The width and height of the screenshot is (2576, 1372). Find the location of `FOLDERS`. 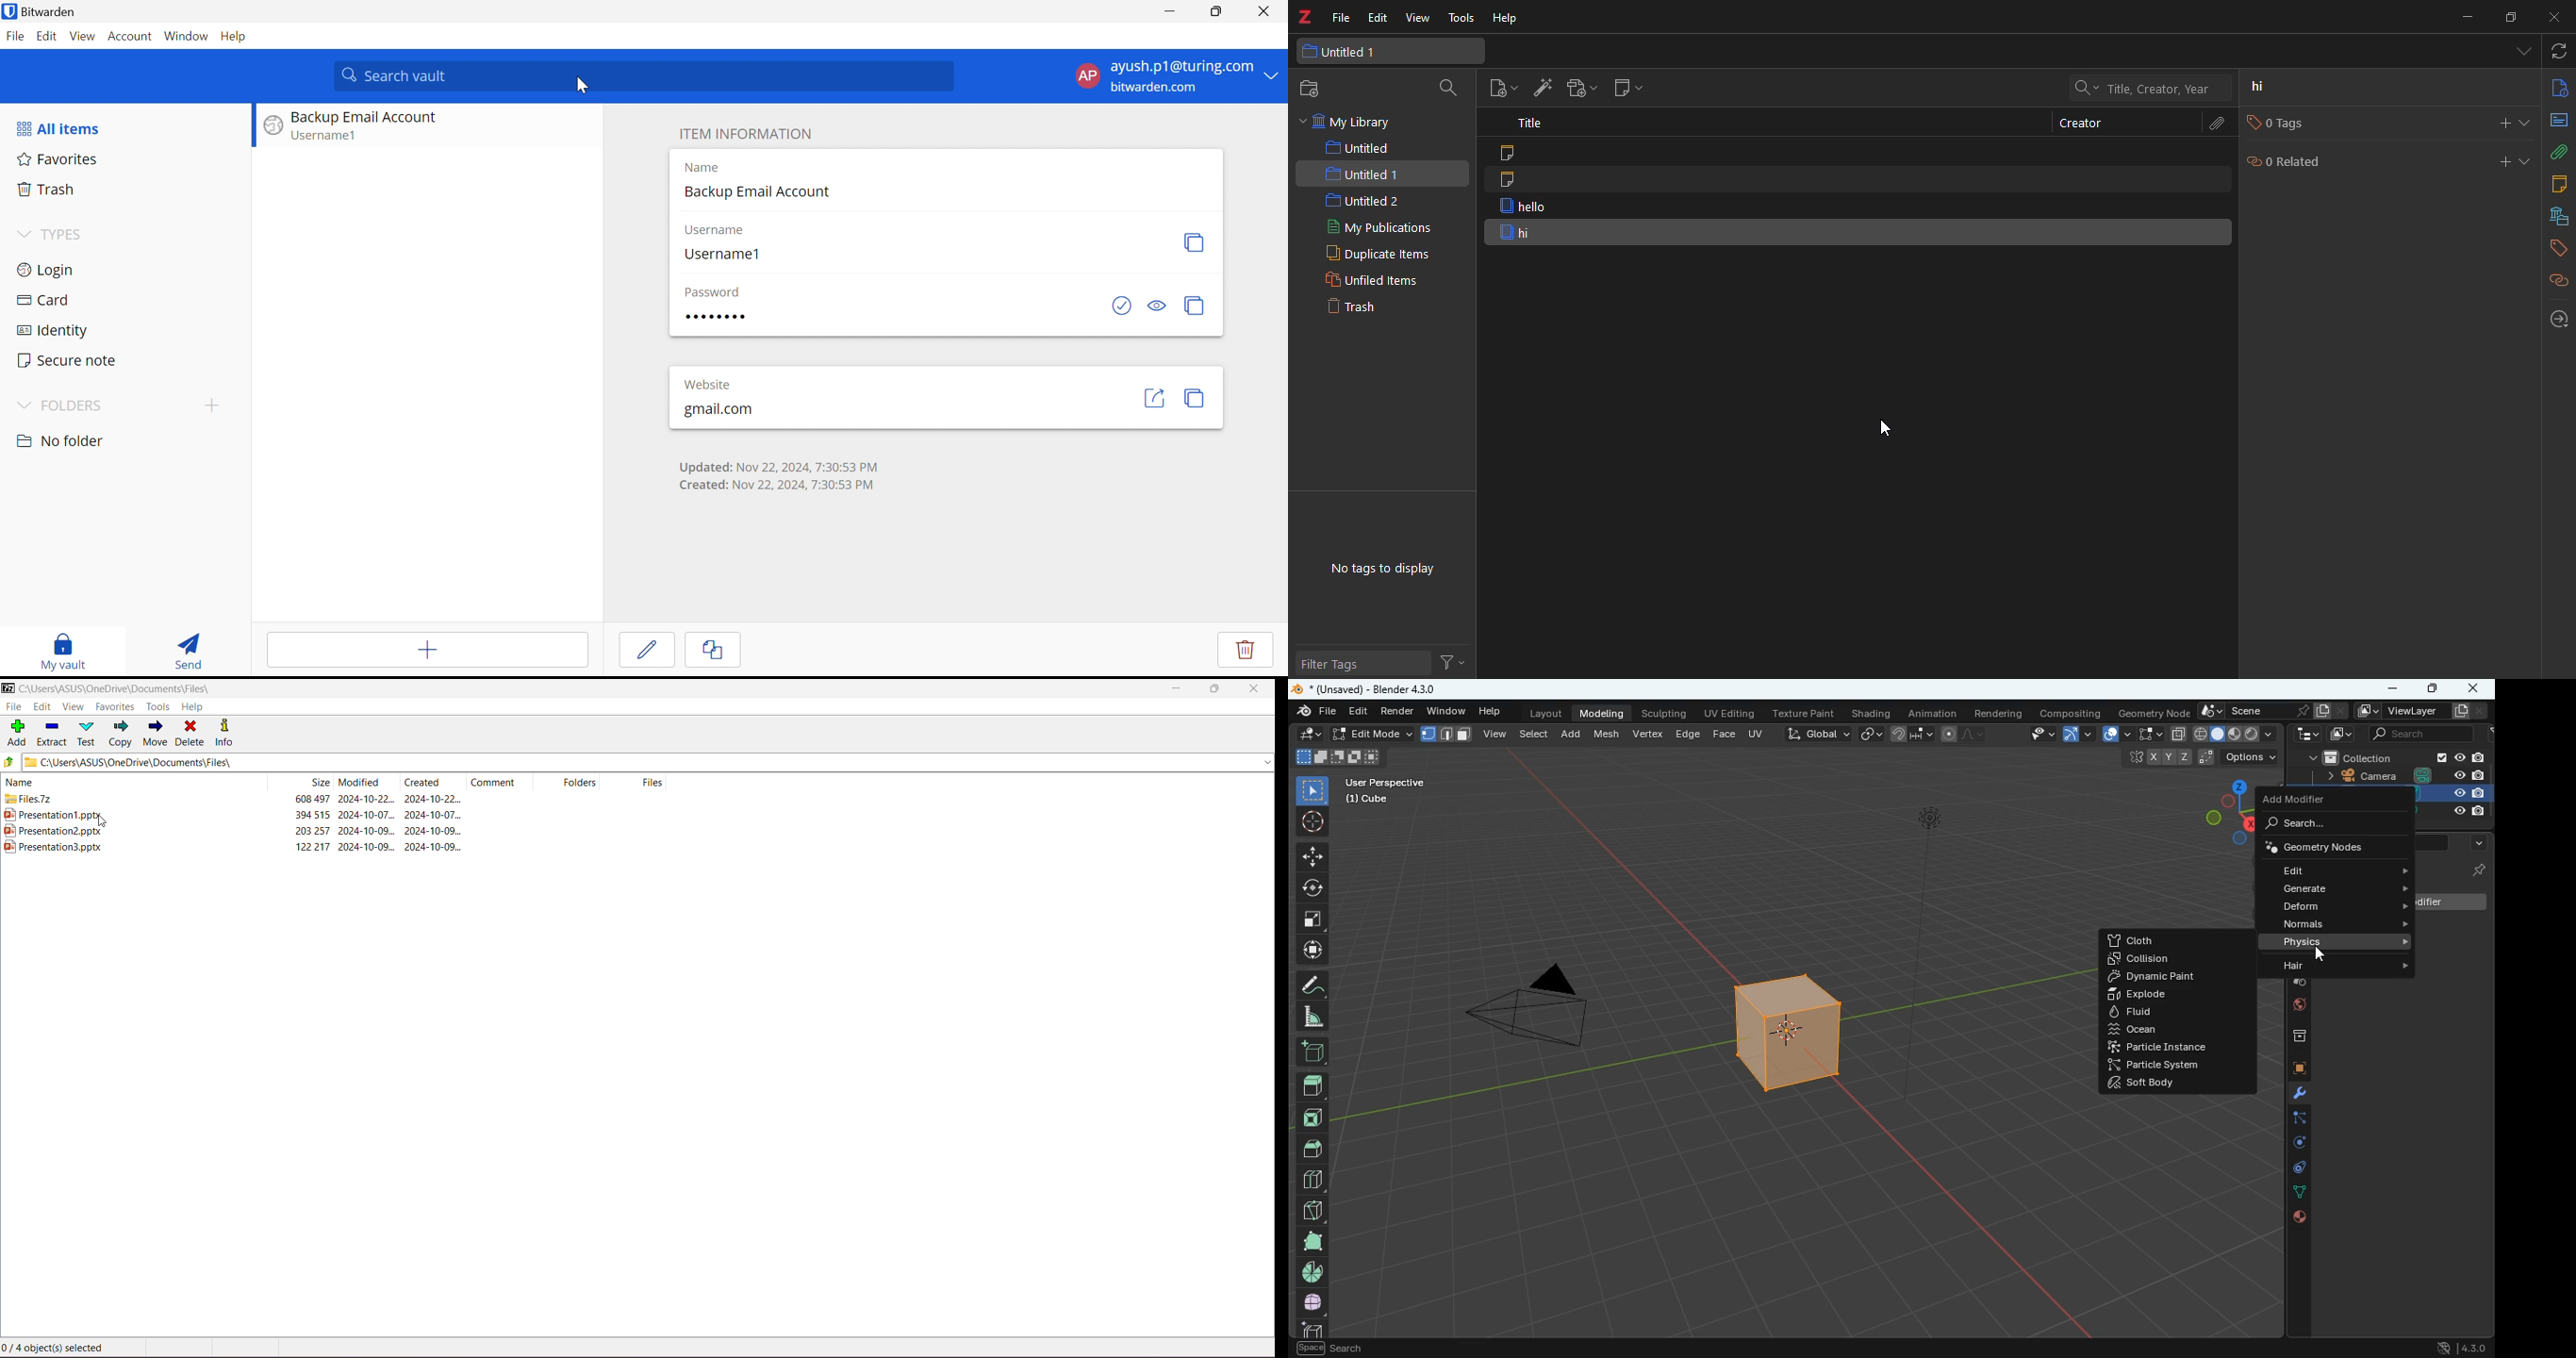

FOLDERS is located at coordinates (61, 405).